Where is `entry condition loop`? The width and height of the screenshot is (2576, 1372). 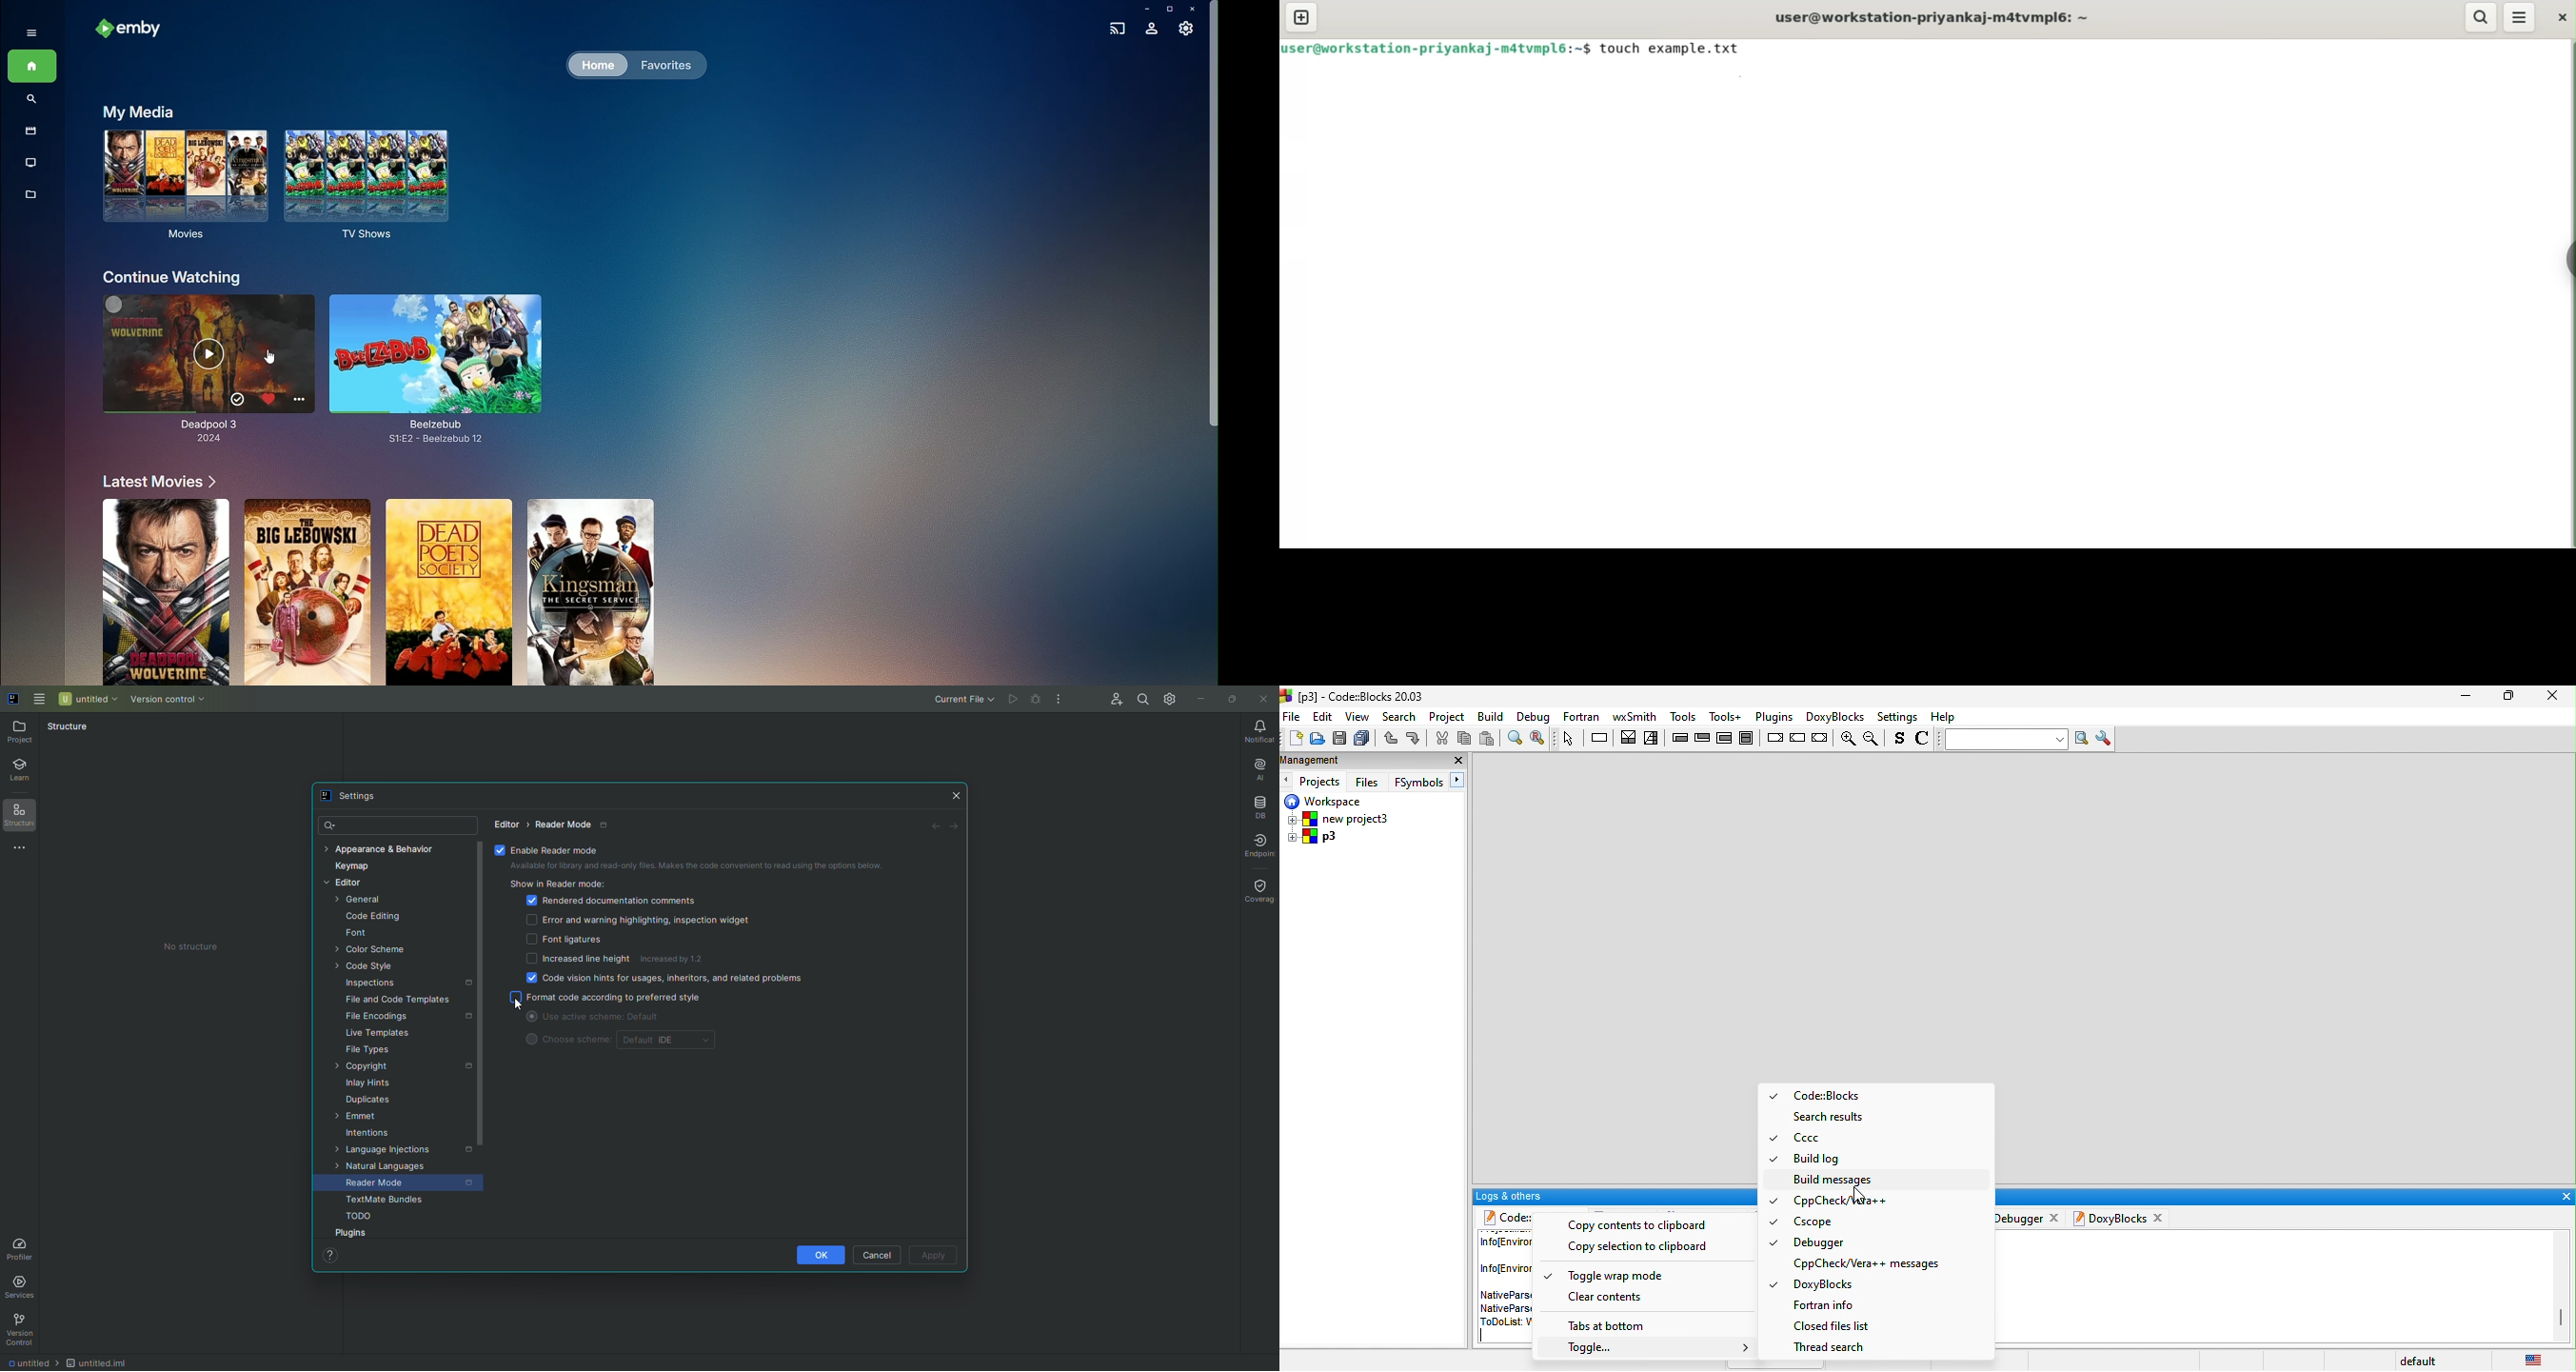 entry condition loop is located at coordinates (1679, 737).